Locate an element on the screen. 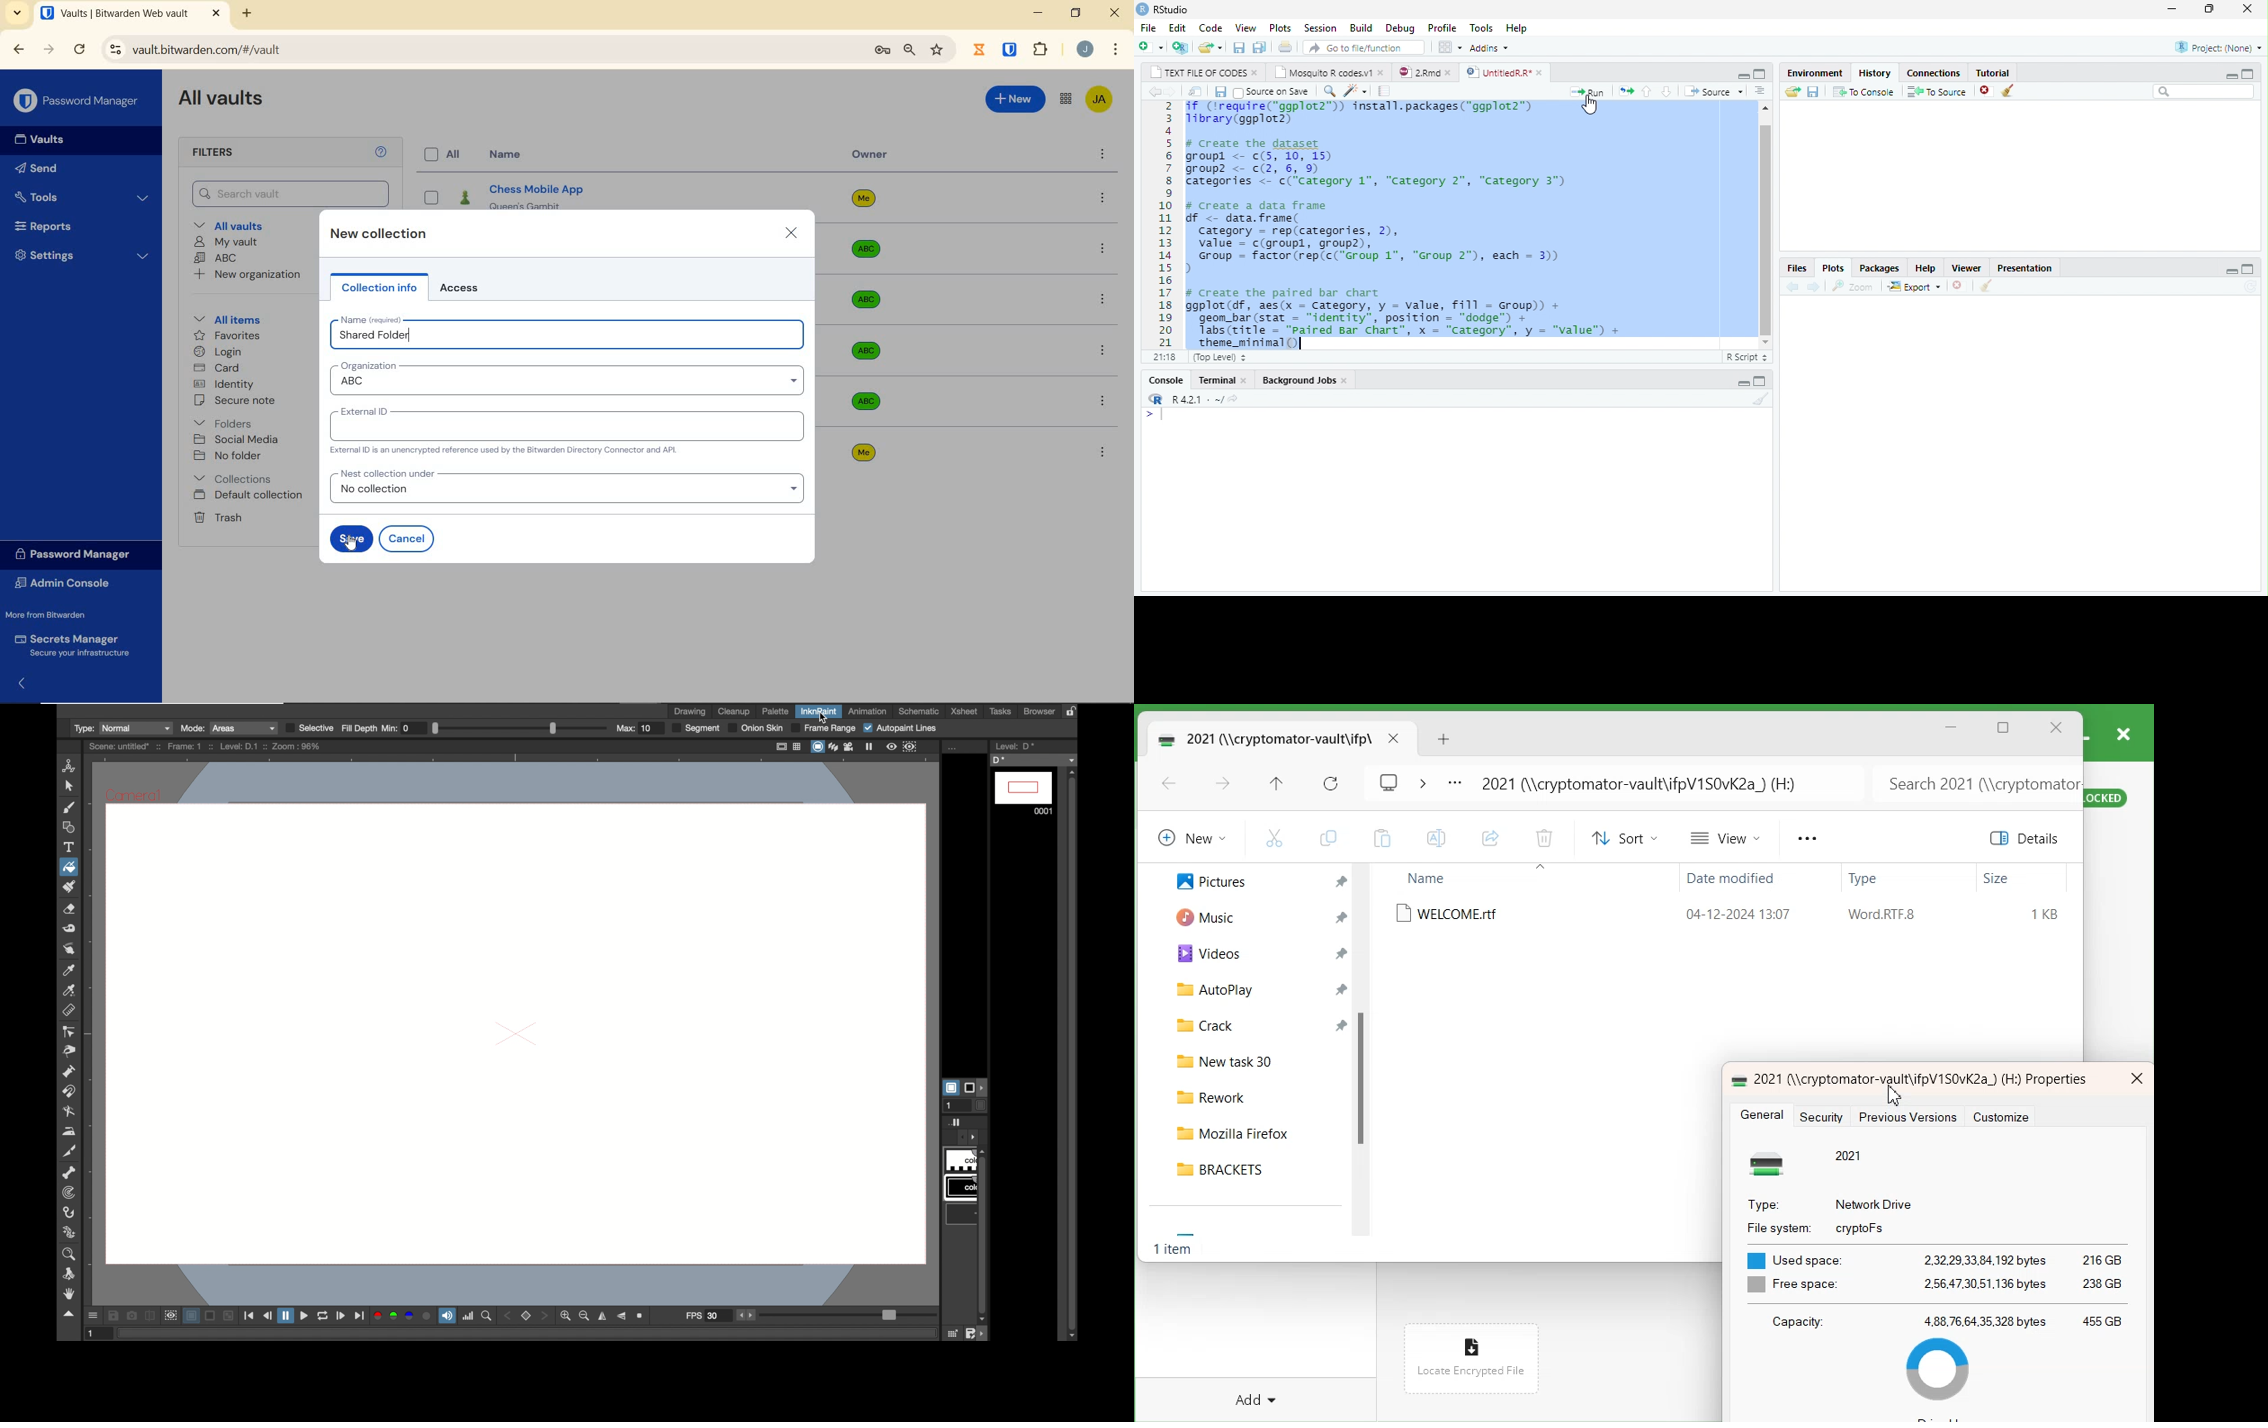 This screenshot has width=2268, height=1428. icon is located at coordinates (1736, 1078).